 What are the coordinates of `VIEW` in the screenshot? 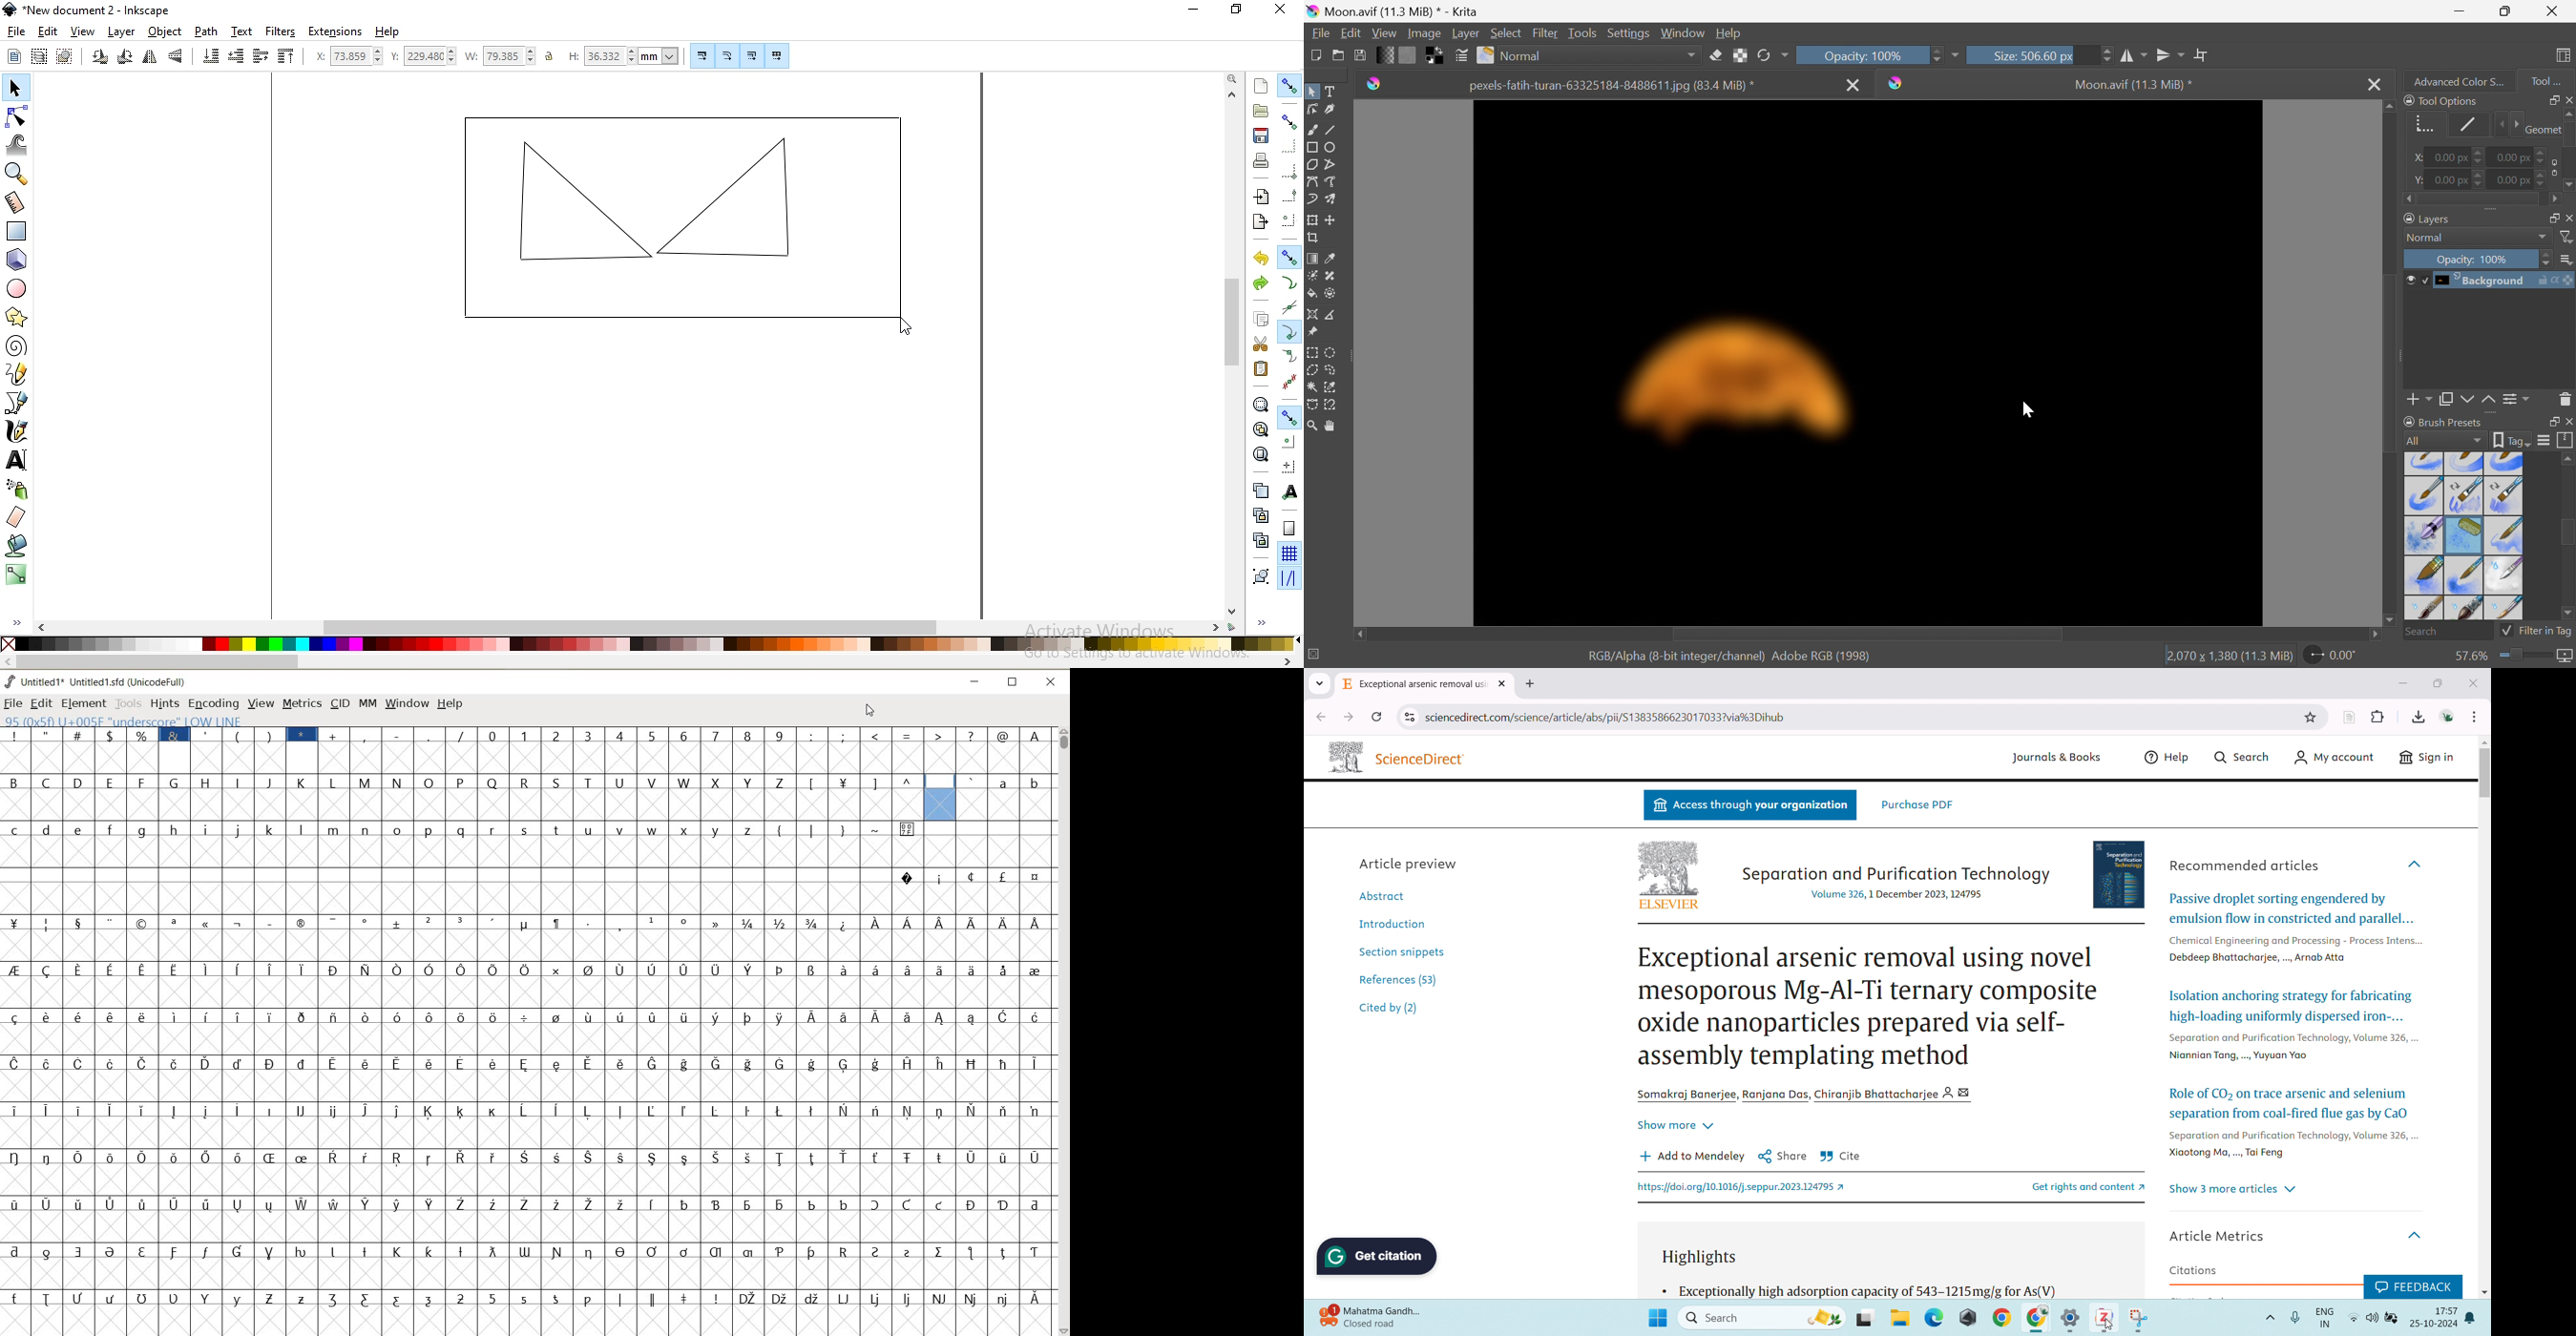 It's located at (259, 703).